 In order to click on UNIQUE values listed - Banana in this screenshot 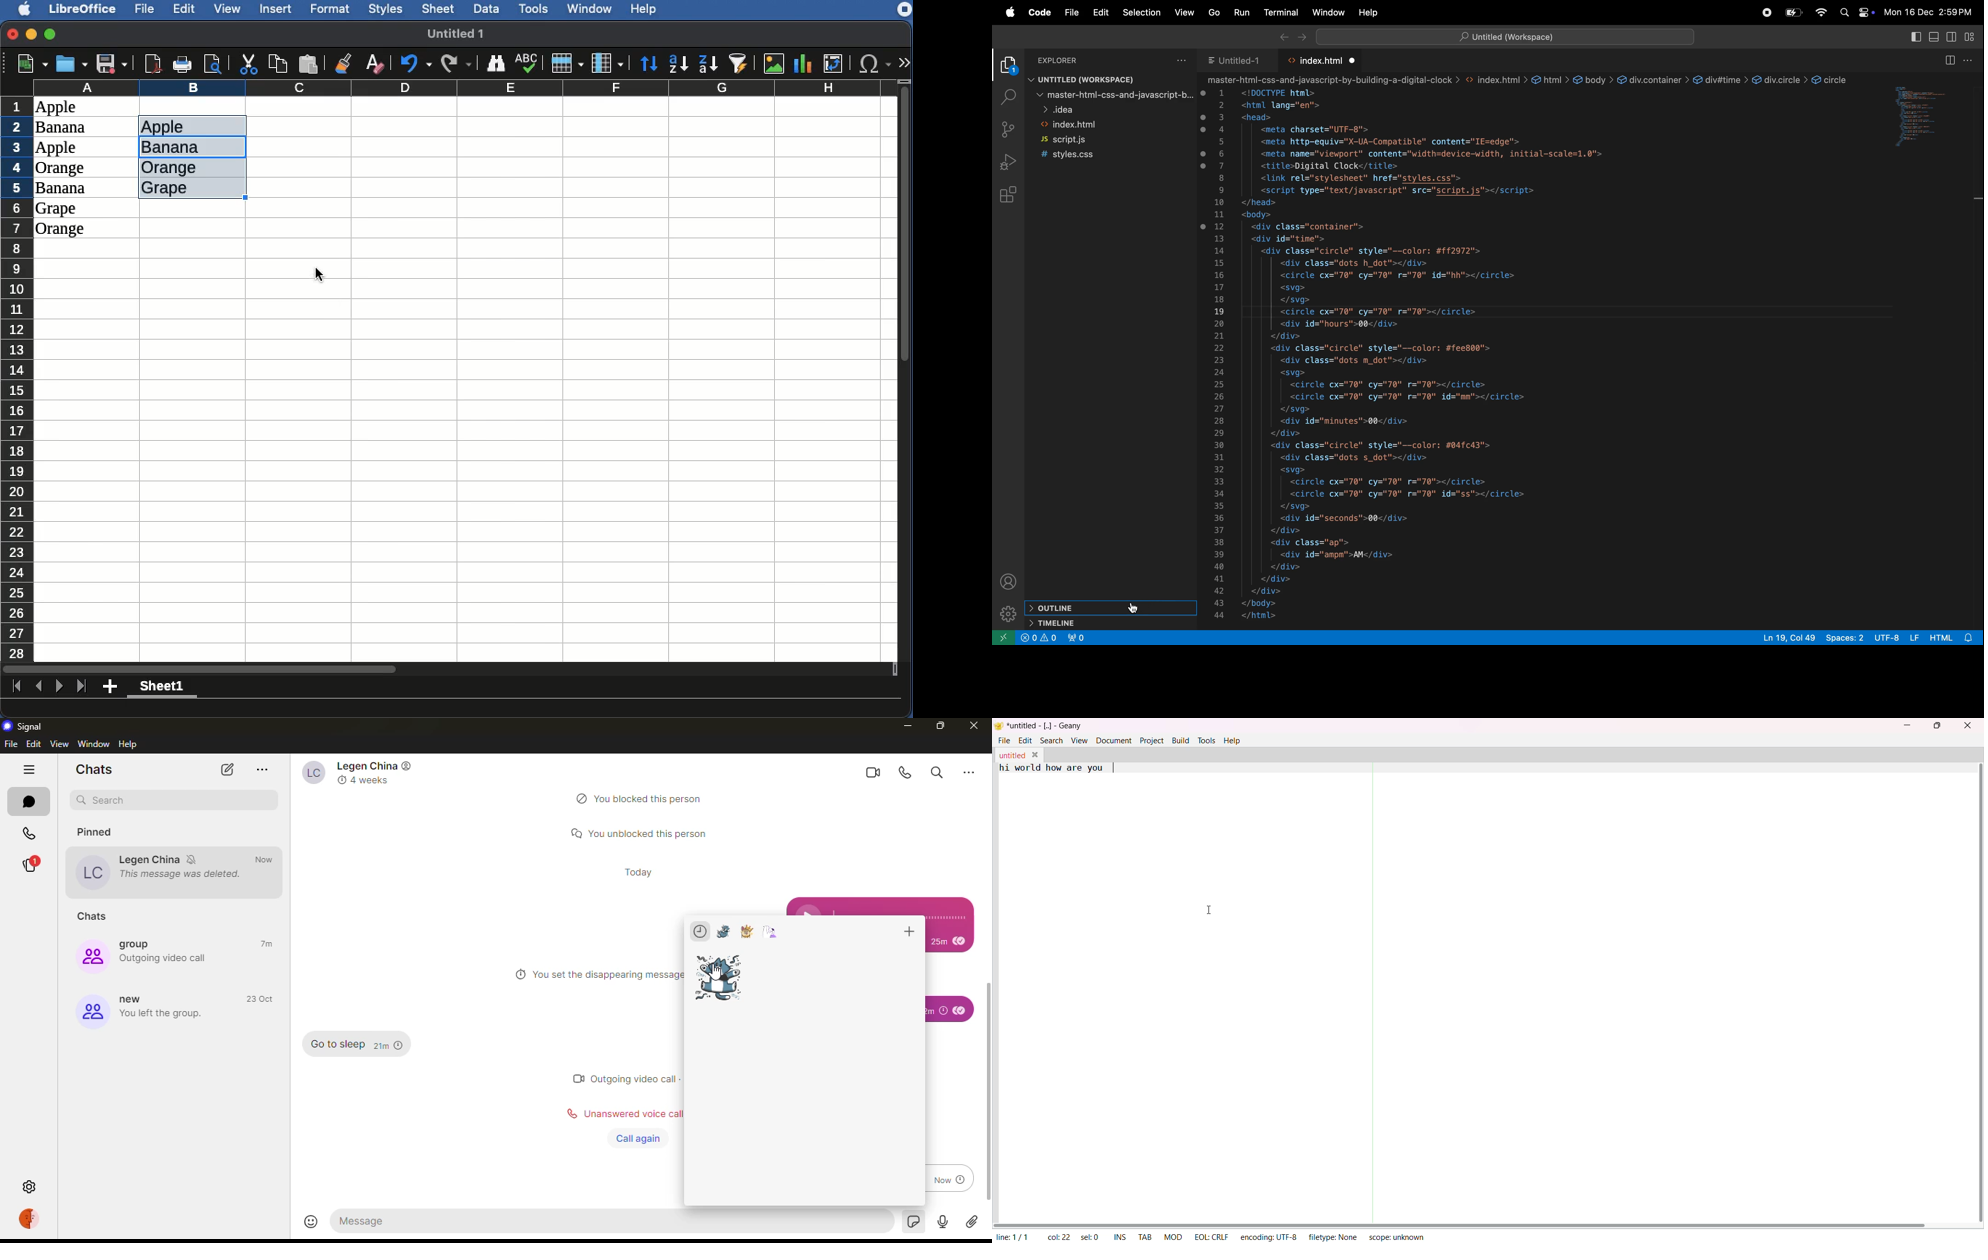, I will do `click(192, 147)`.